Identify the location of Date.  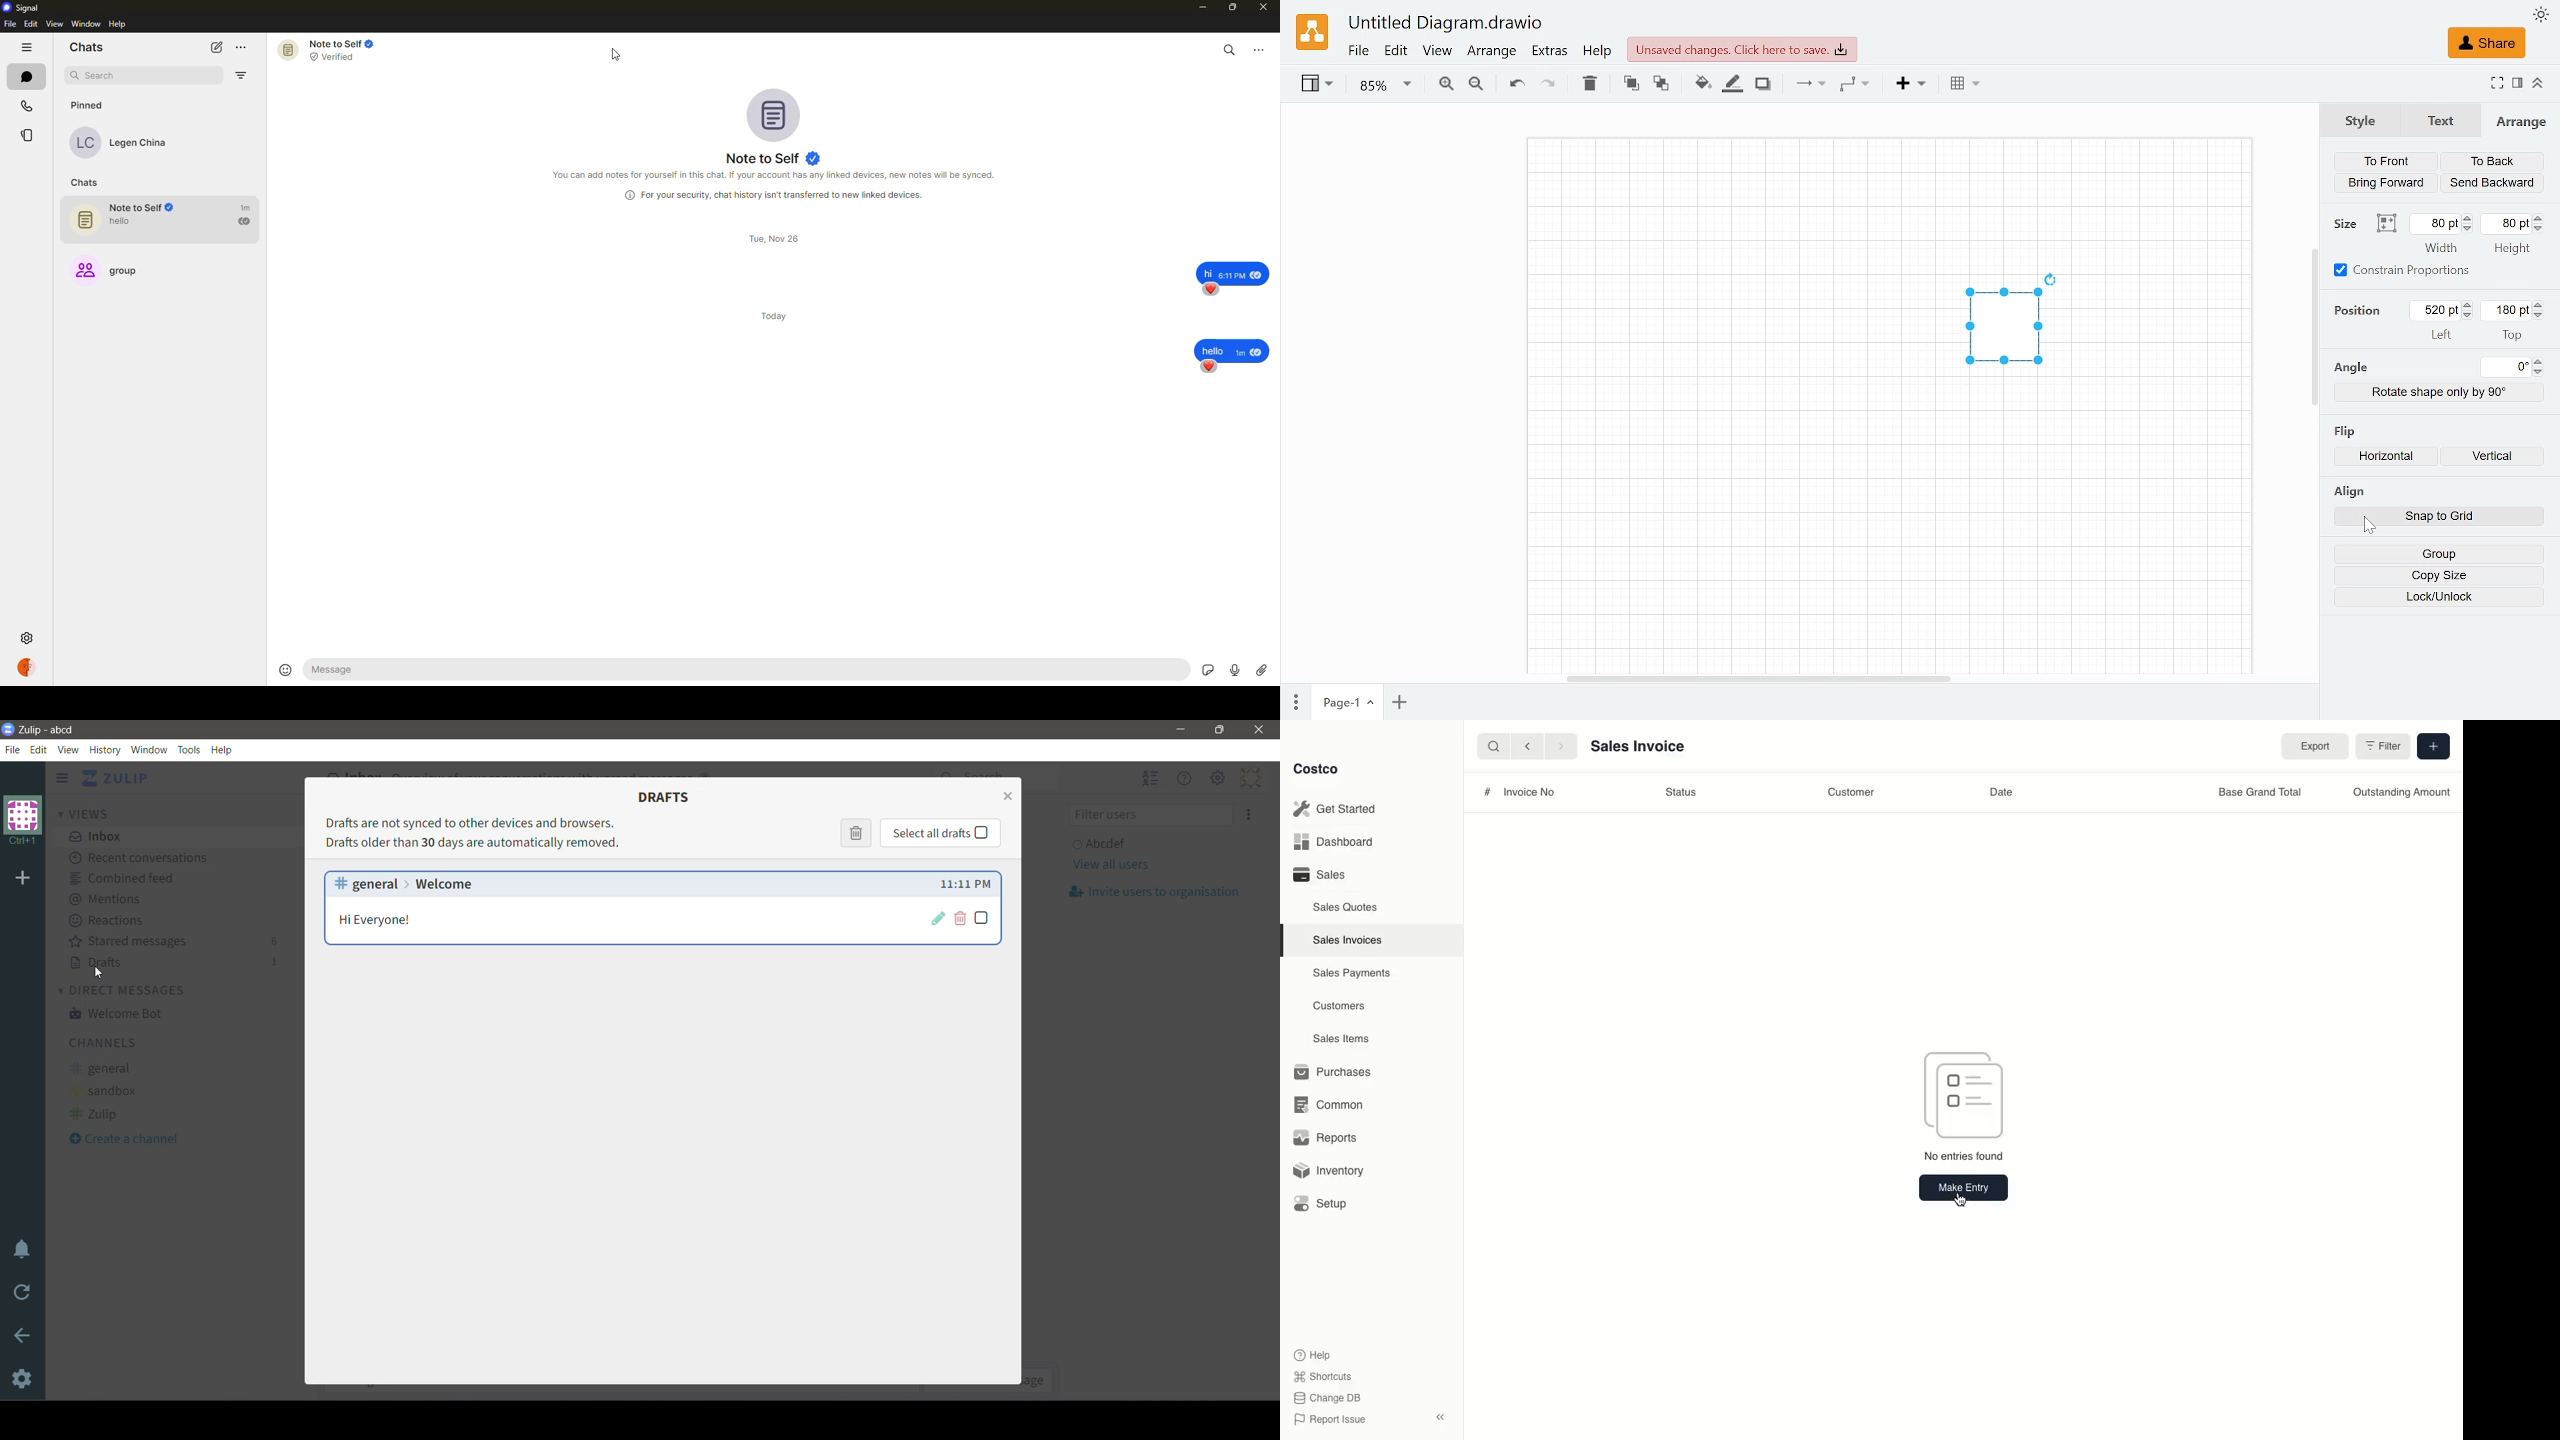
(2006, 794).